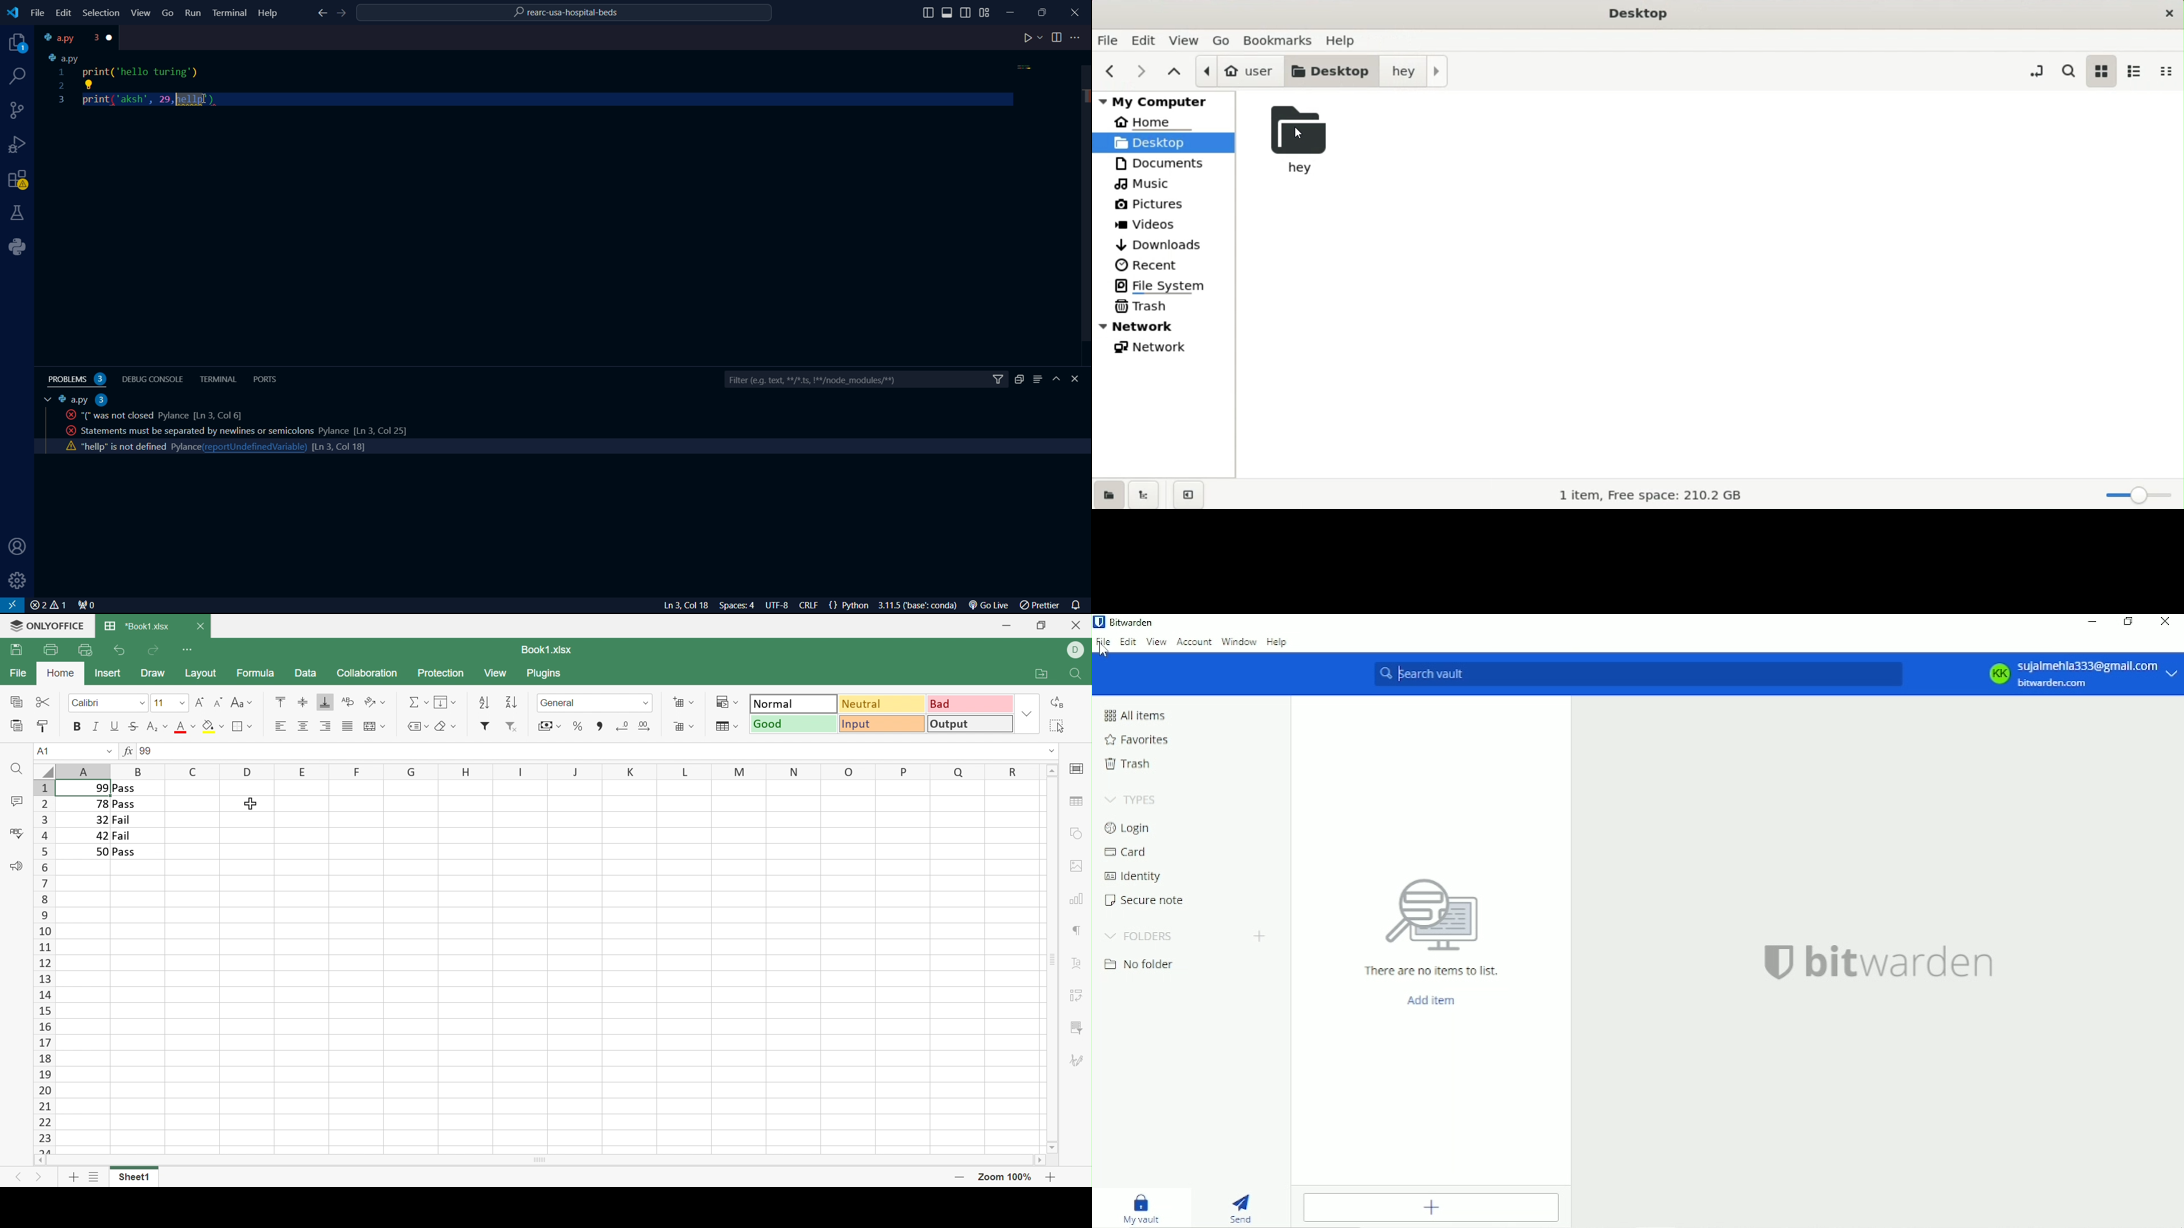 This screenshot has height=1232, width=2184. What do you see at coordinates (2136, 496) in the screenshot?
I see `zoom` at bounding box center [2136, 496].